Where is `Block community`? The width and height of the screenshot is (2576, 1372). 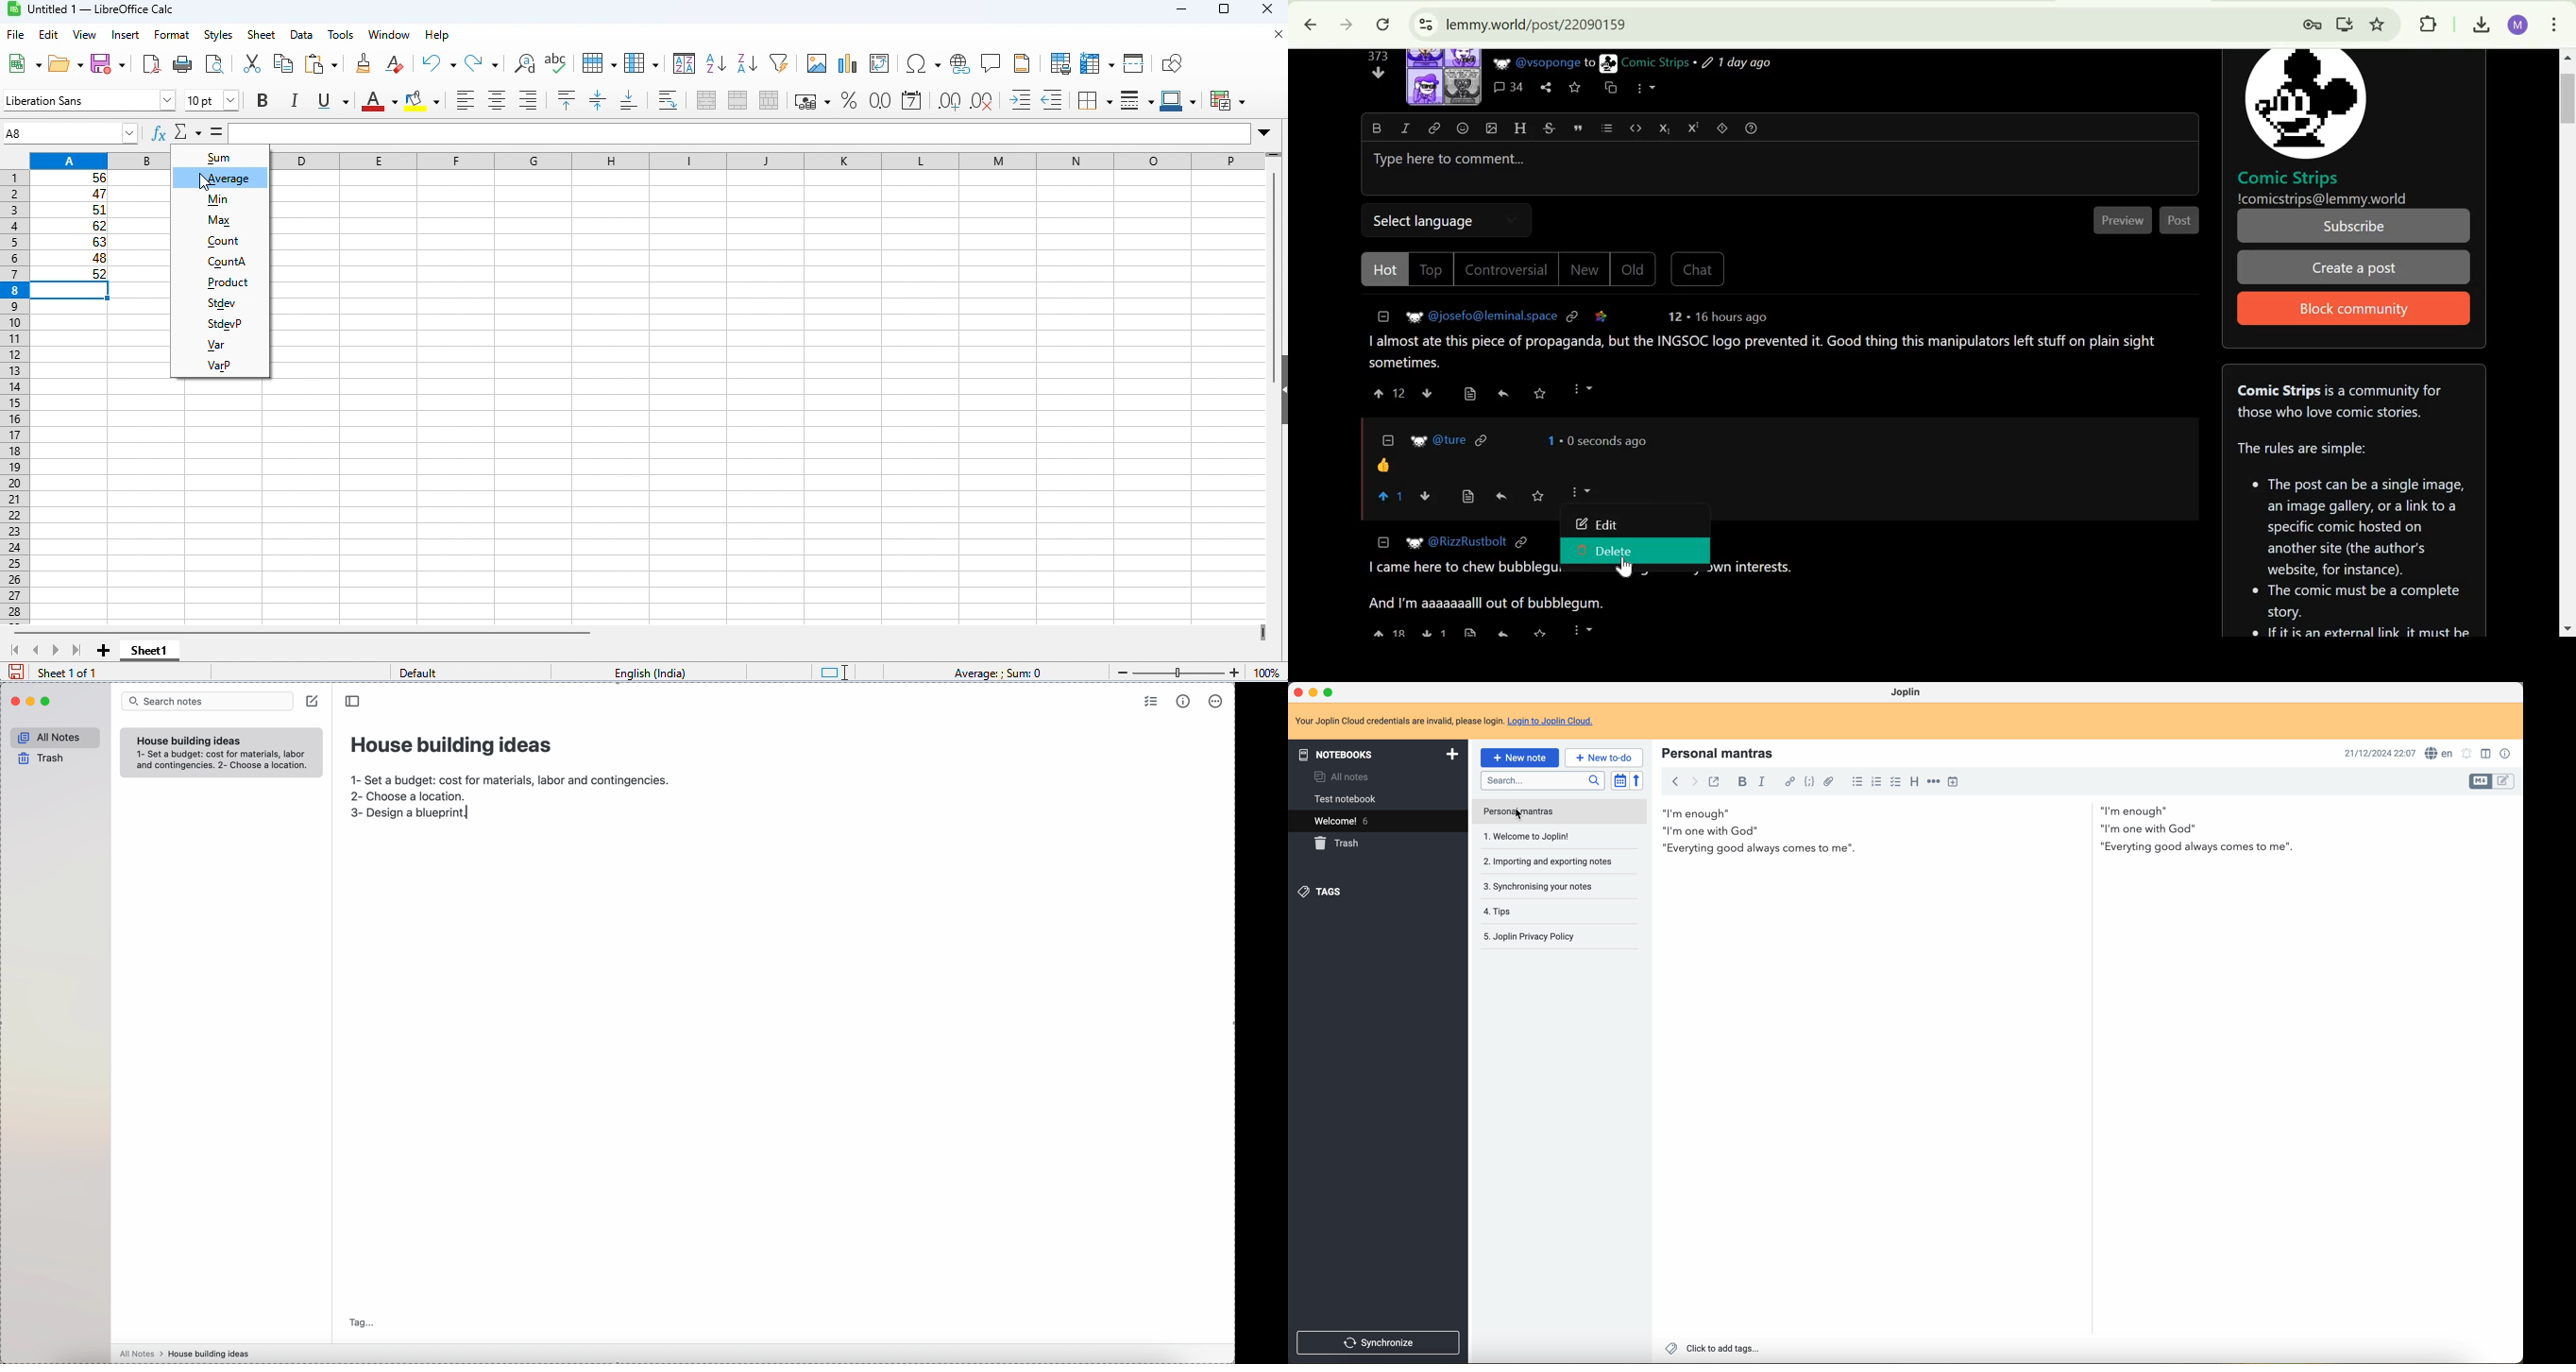
Block community is located at coordinates (2349, 310).